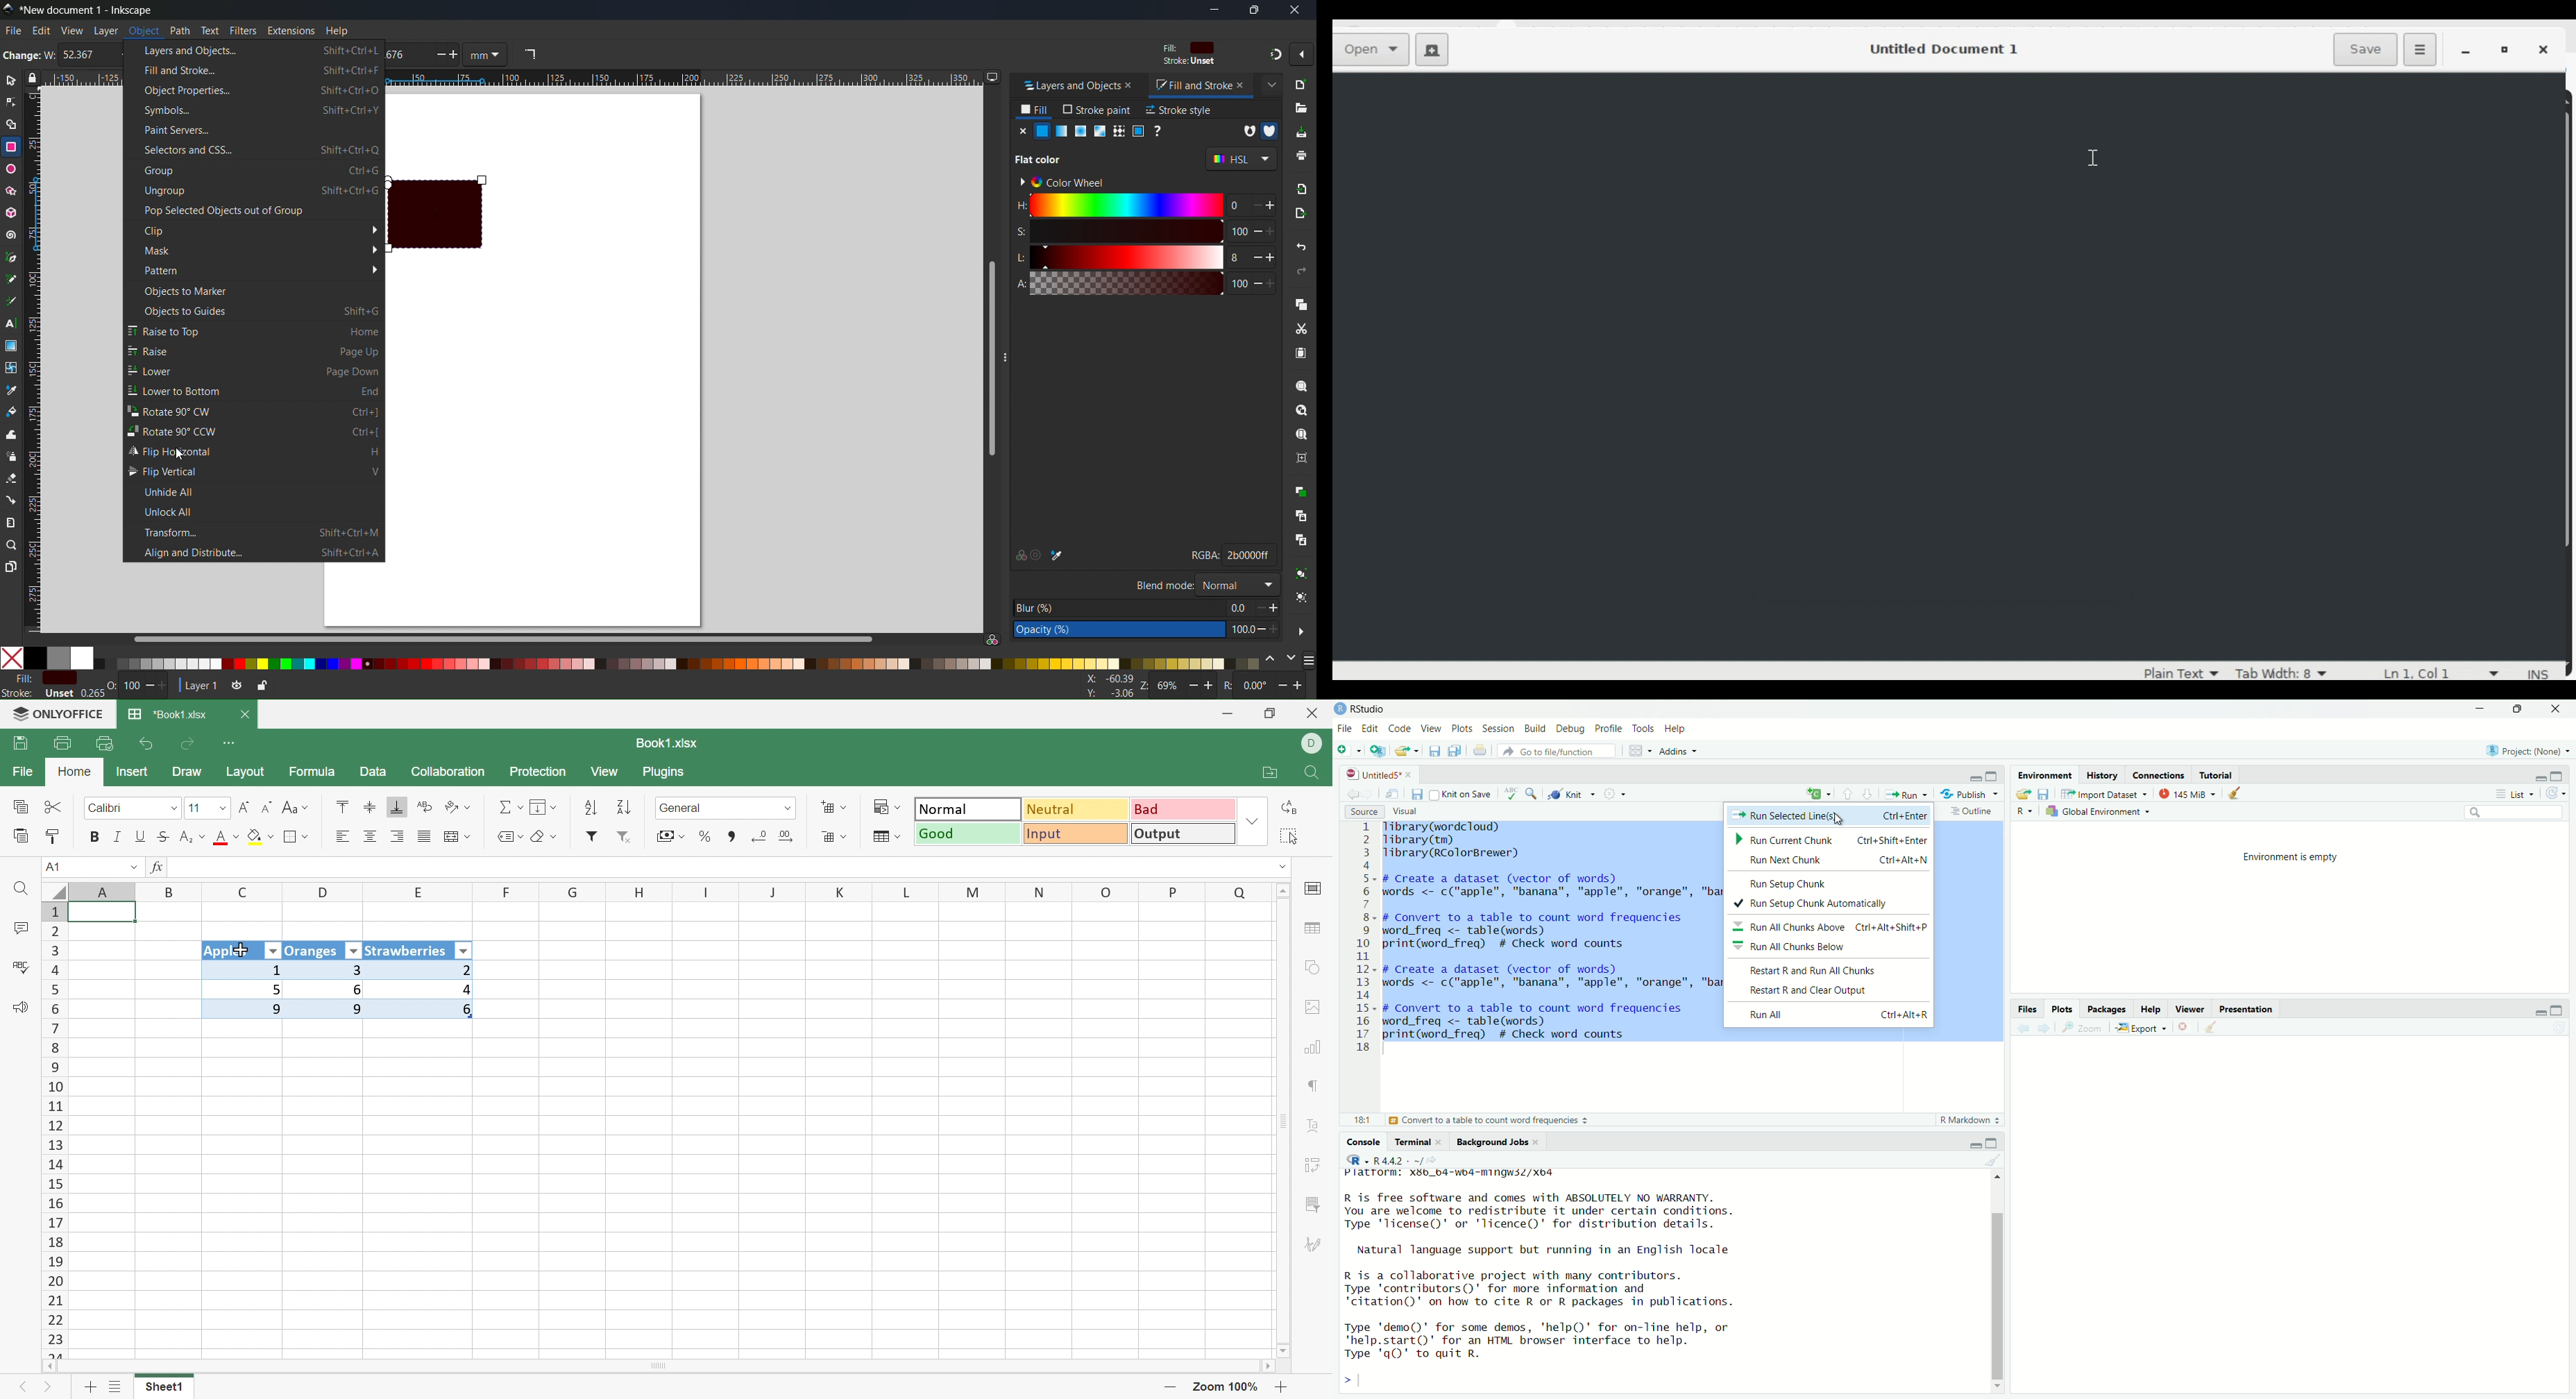 Image resolution: width=2576 pixels, height=1400 pixels. Describe the element at coordinates (1832, 839) in the screenshot. I see `Run current check` at that location.